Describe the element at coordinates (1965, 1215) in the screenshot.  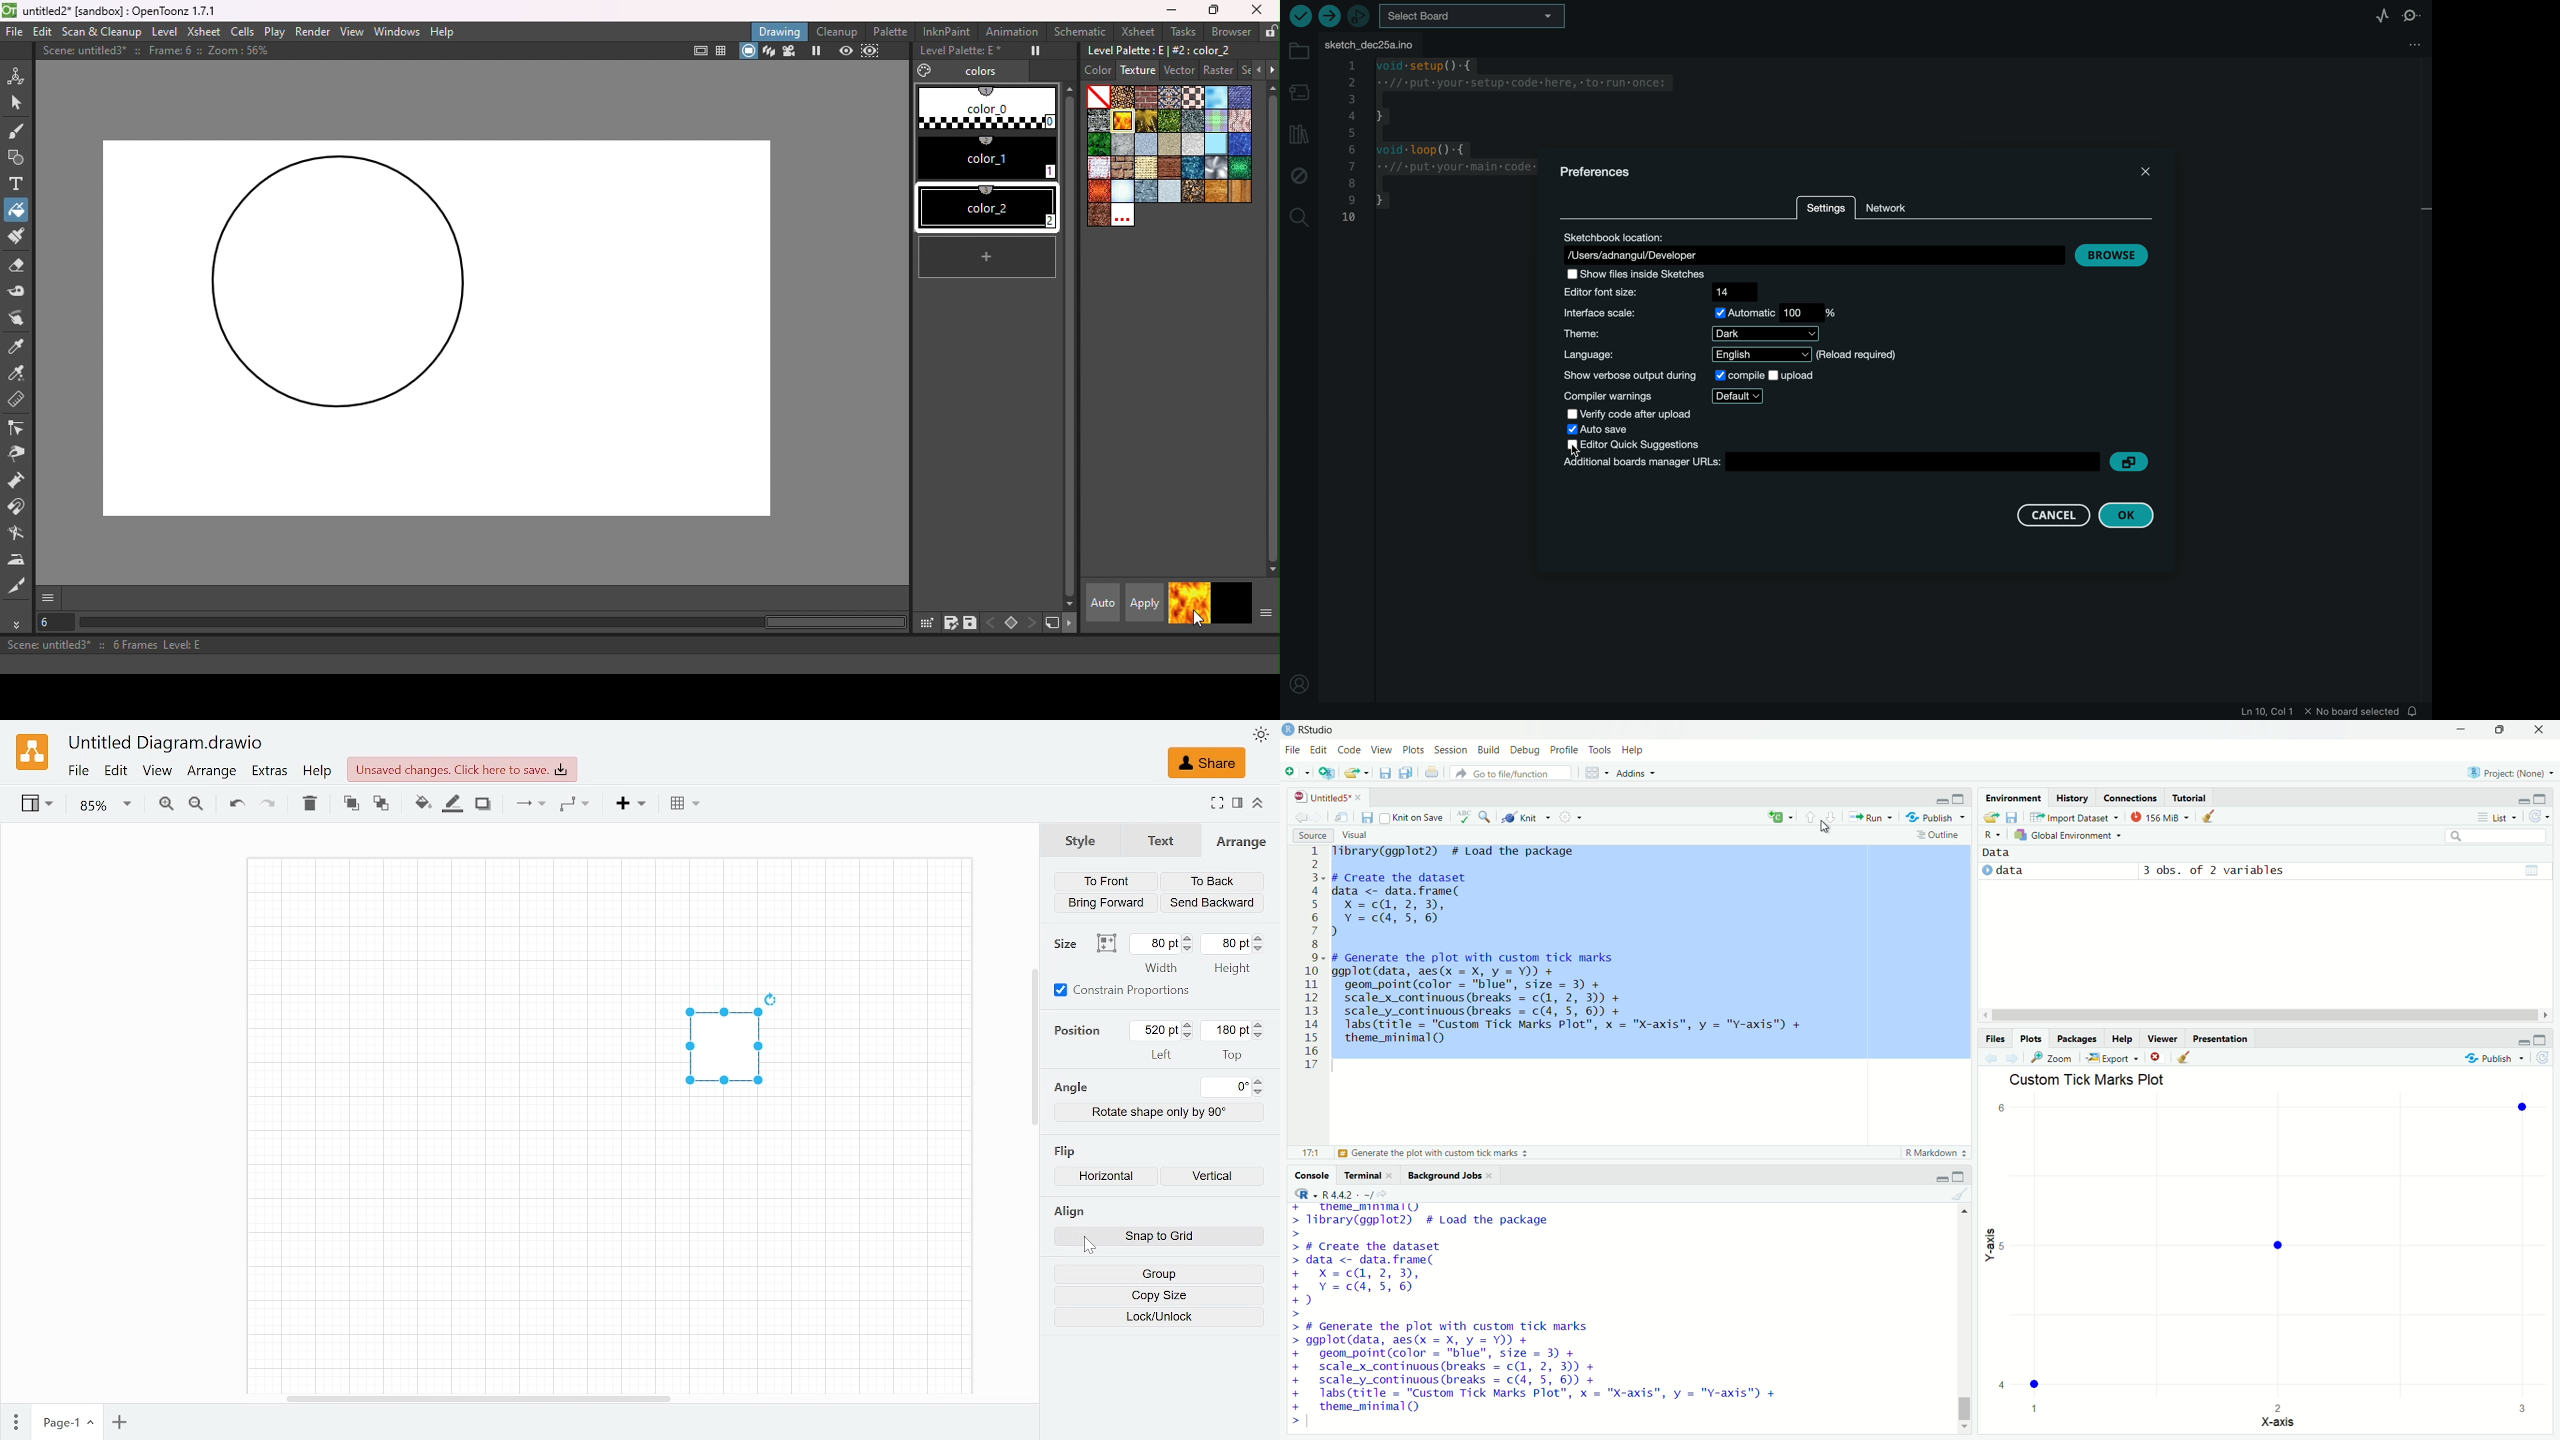
I see `move up` at that location.